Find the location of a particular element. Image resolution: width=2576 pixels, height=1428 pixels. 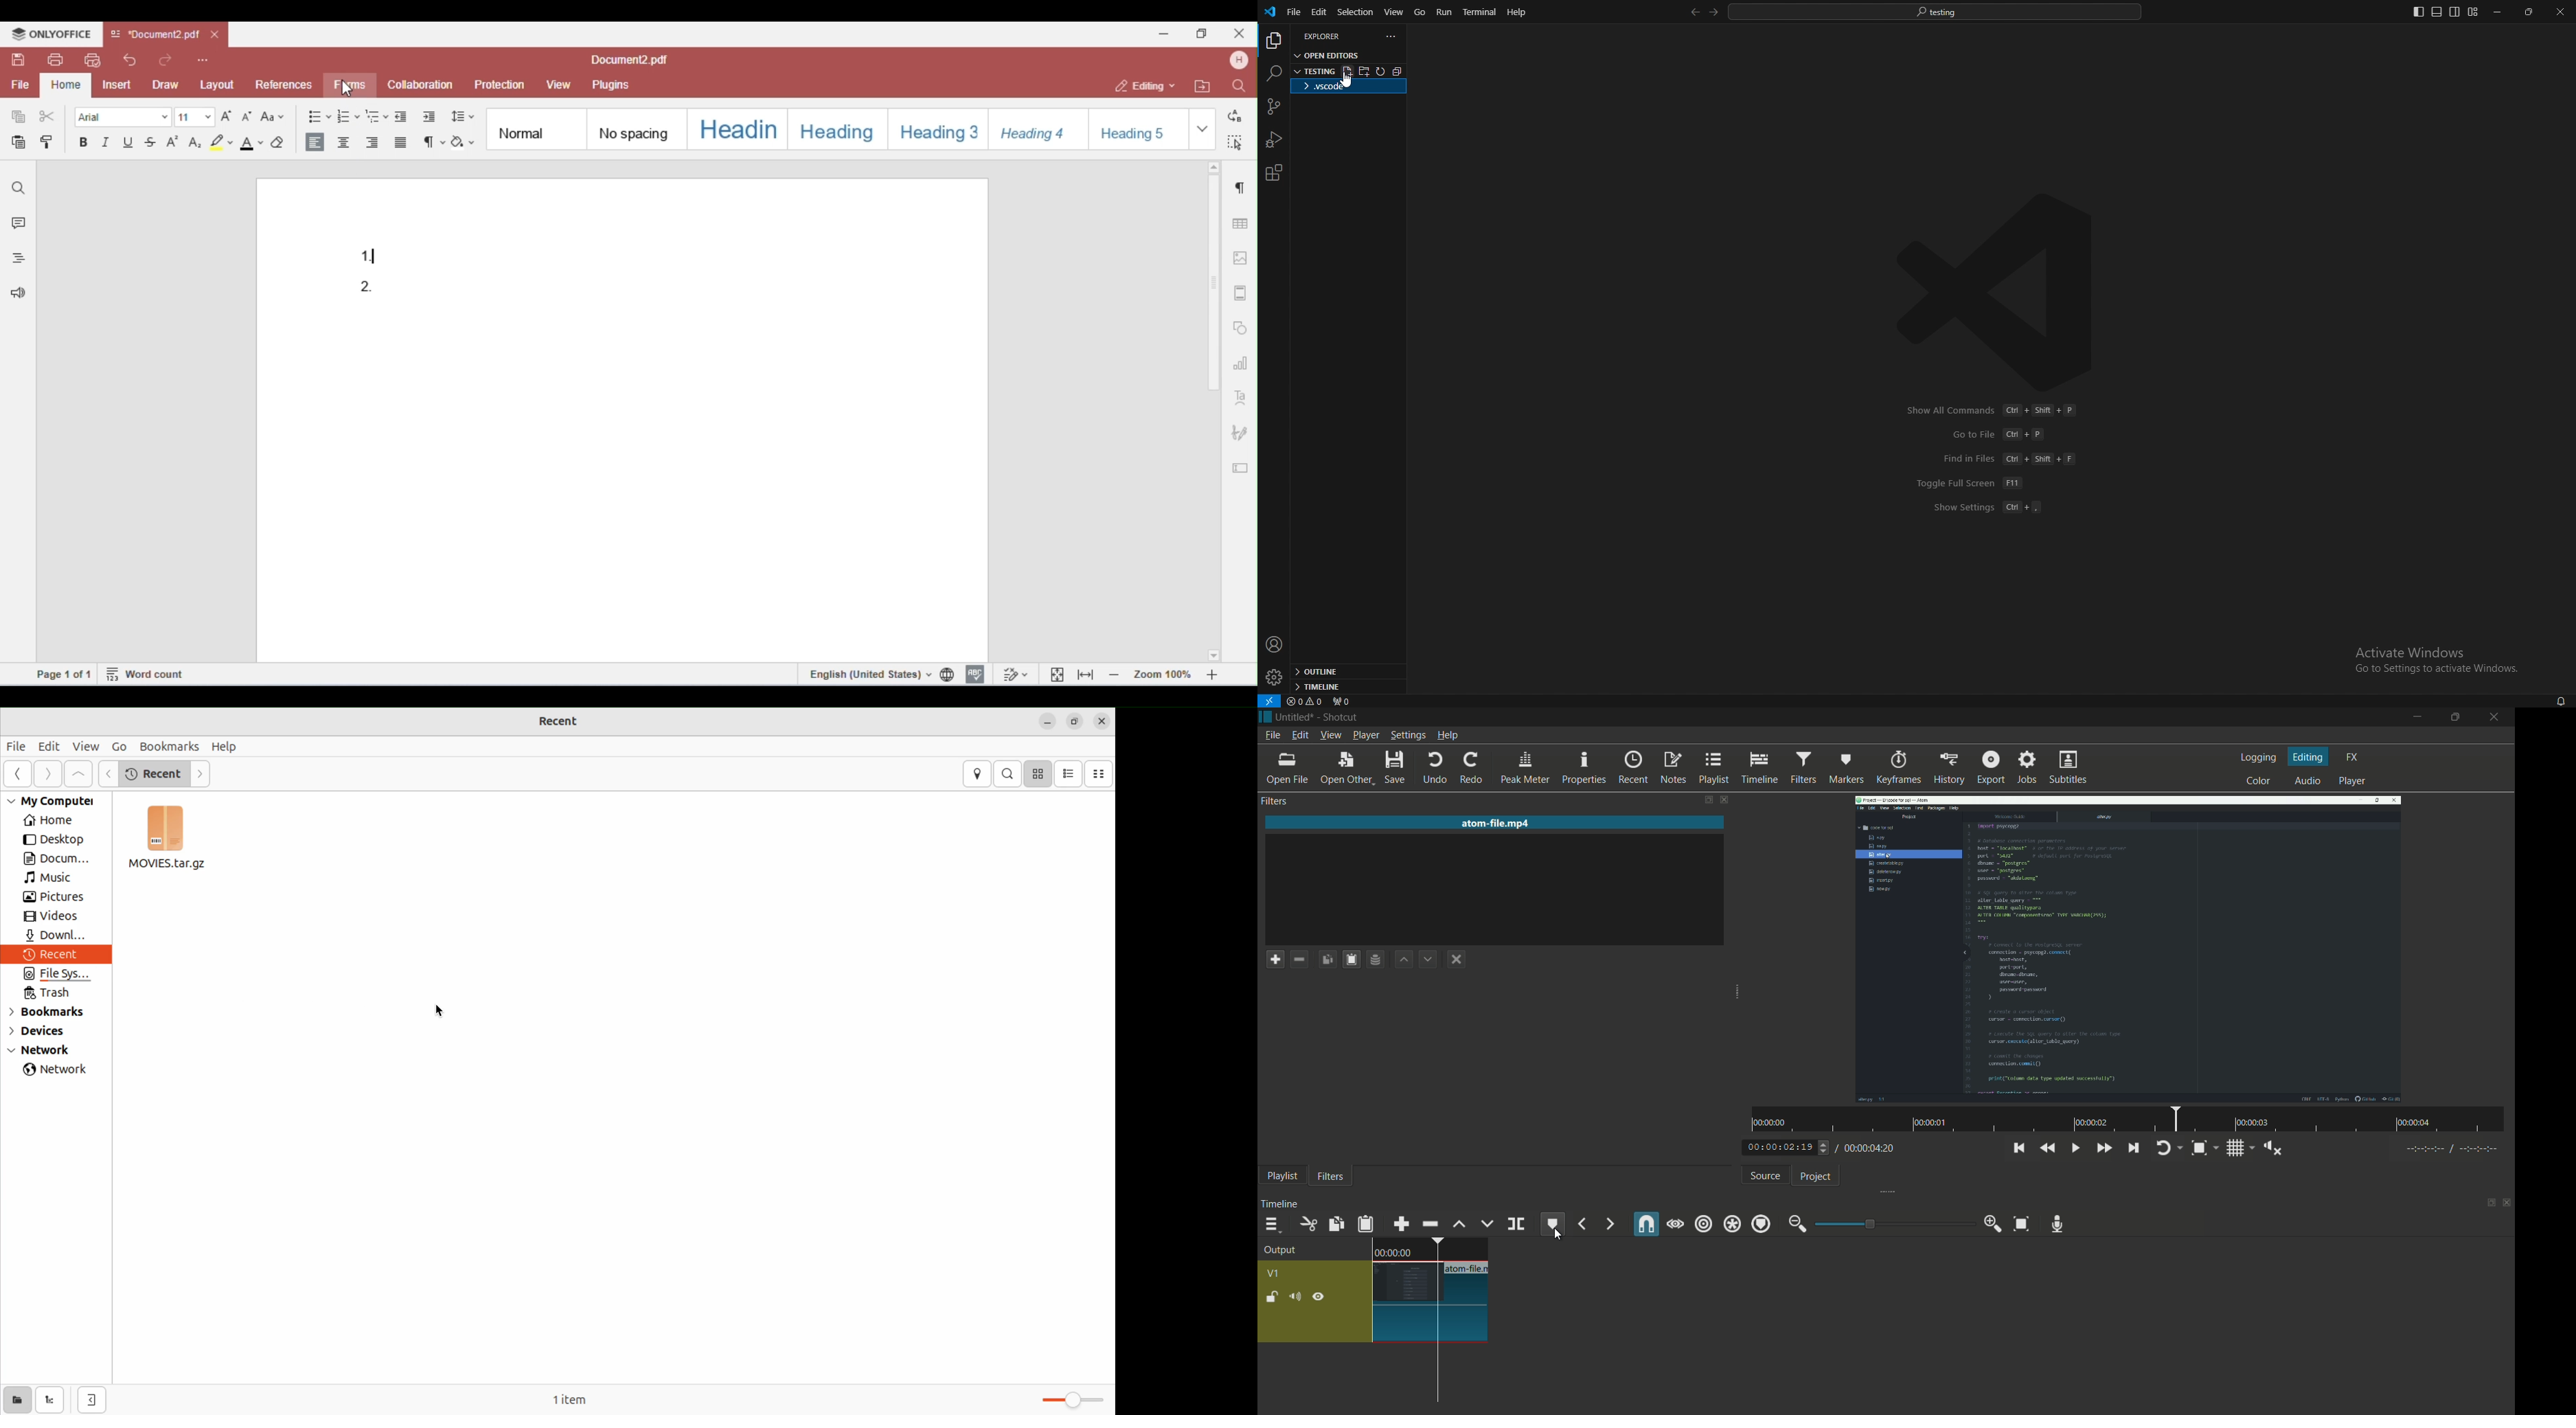

editing is located at coordinates (2310, 759).